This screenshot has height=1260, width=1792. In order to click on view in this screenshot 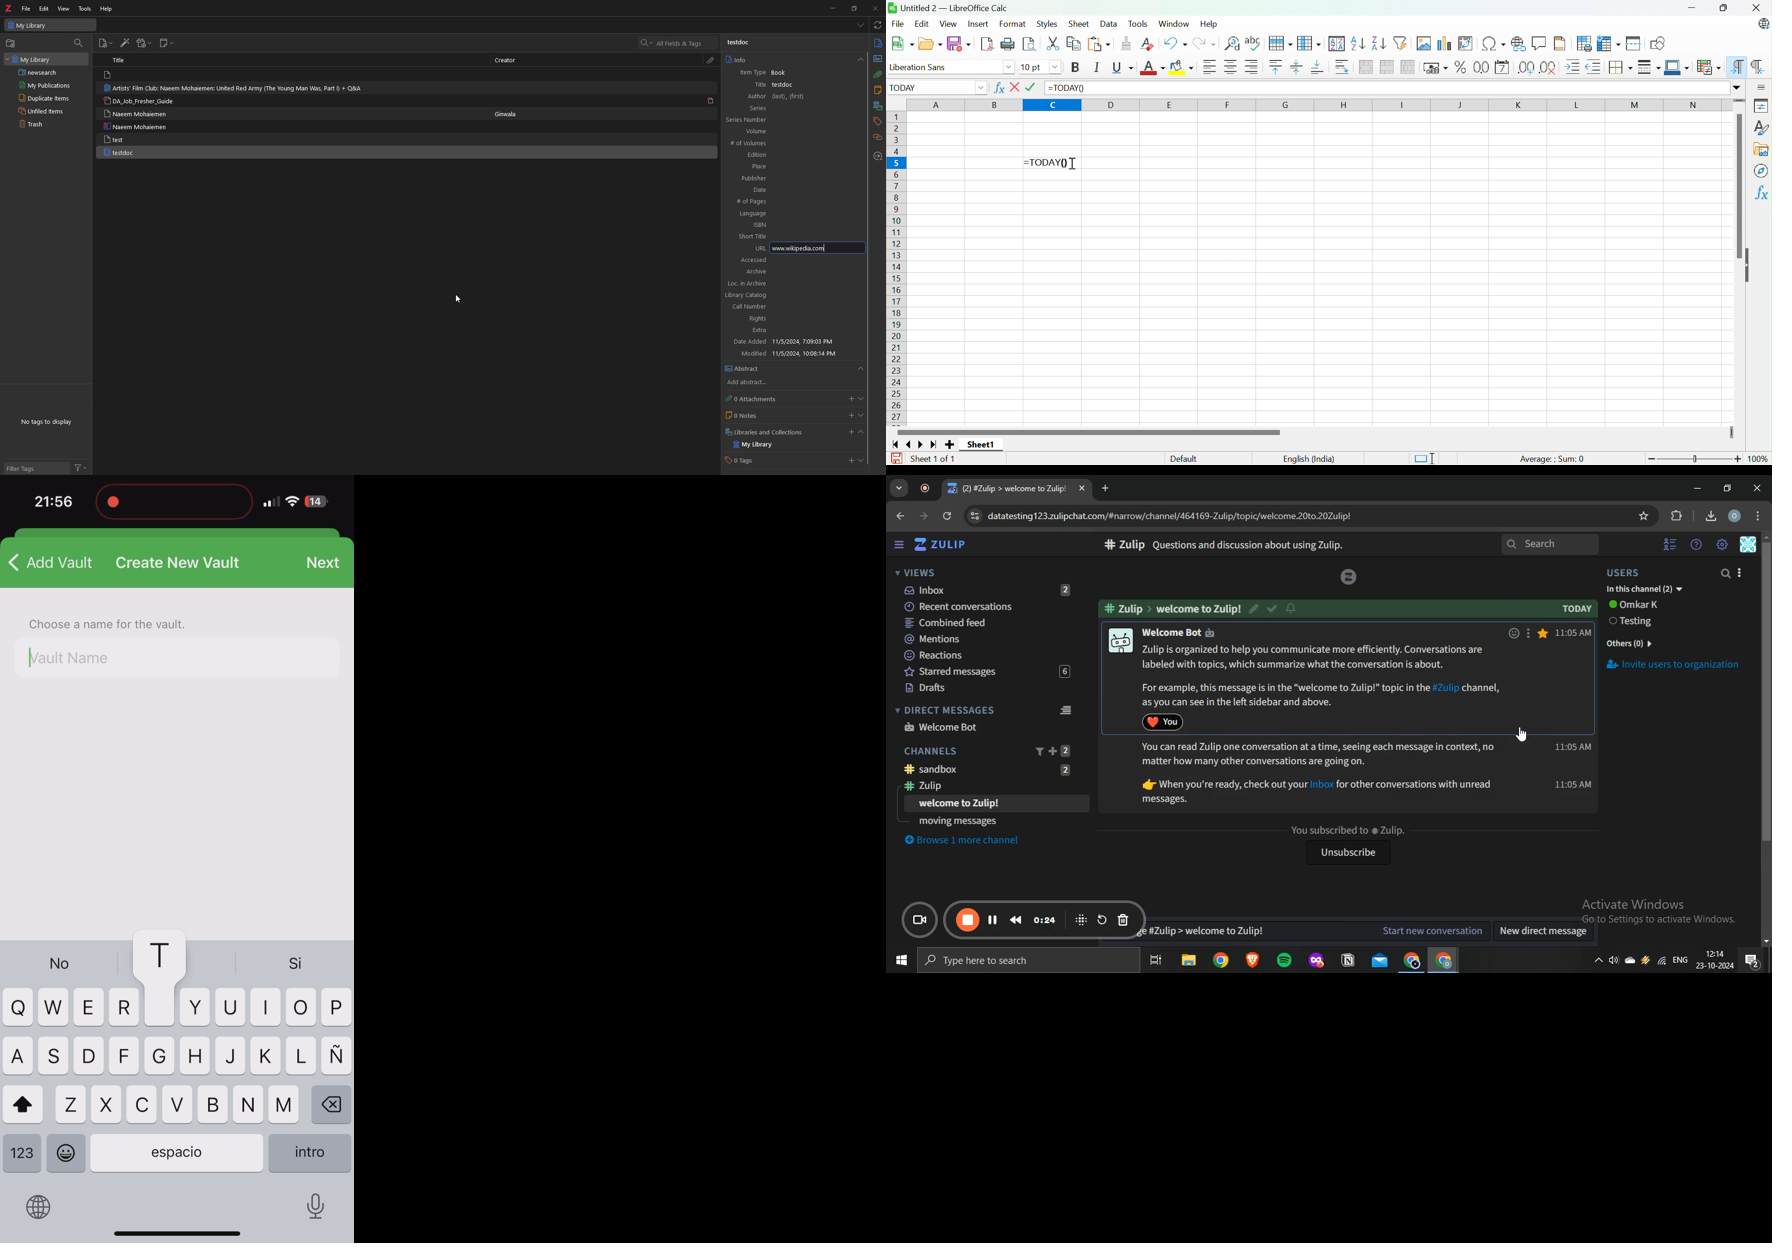, I will do `click(64, 8)`.